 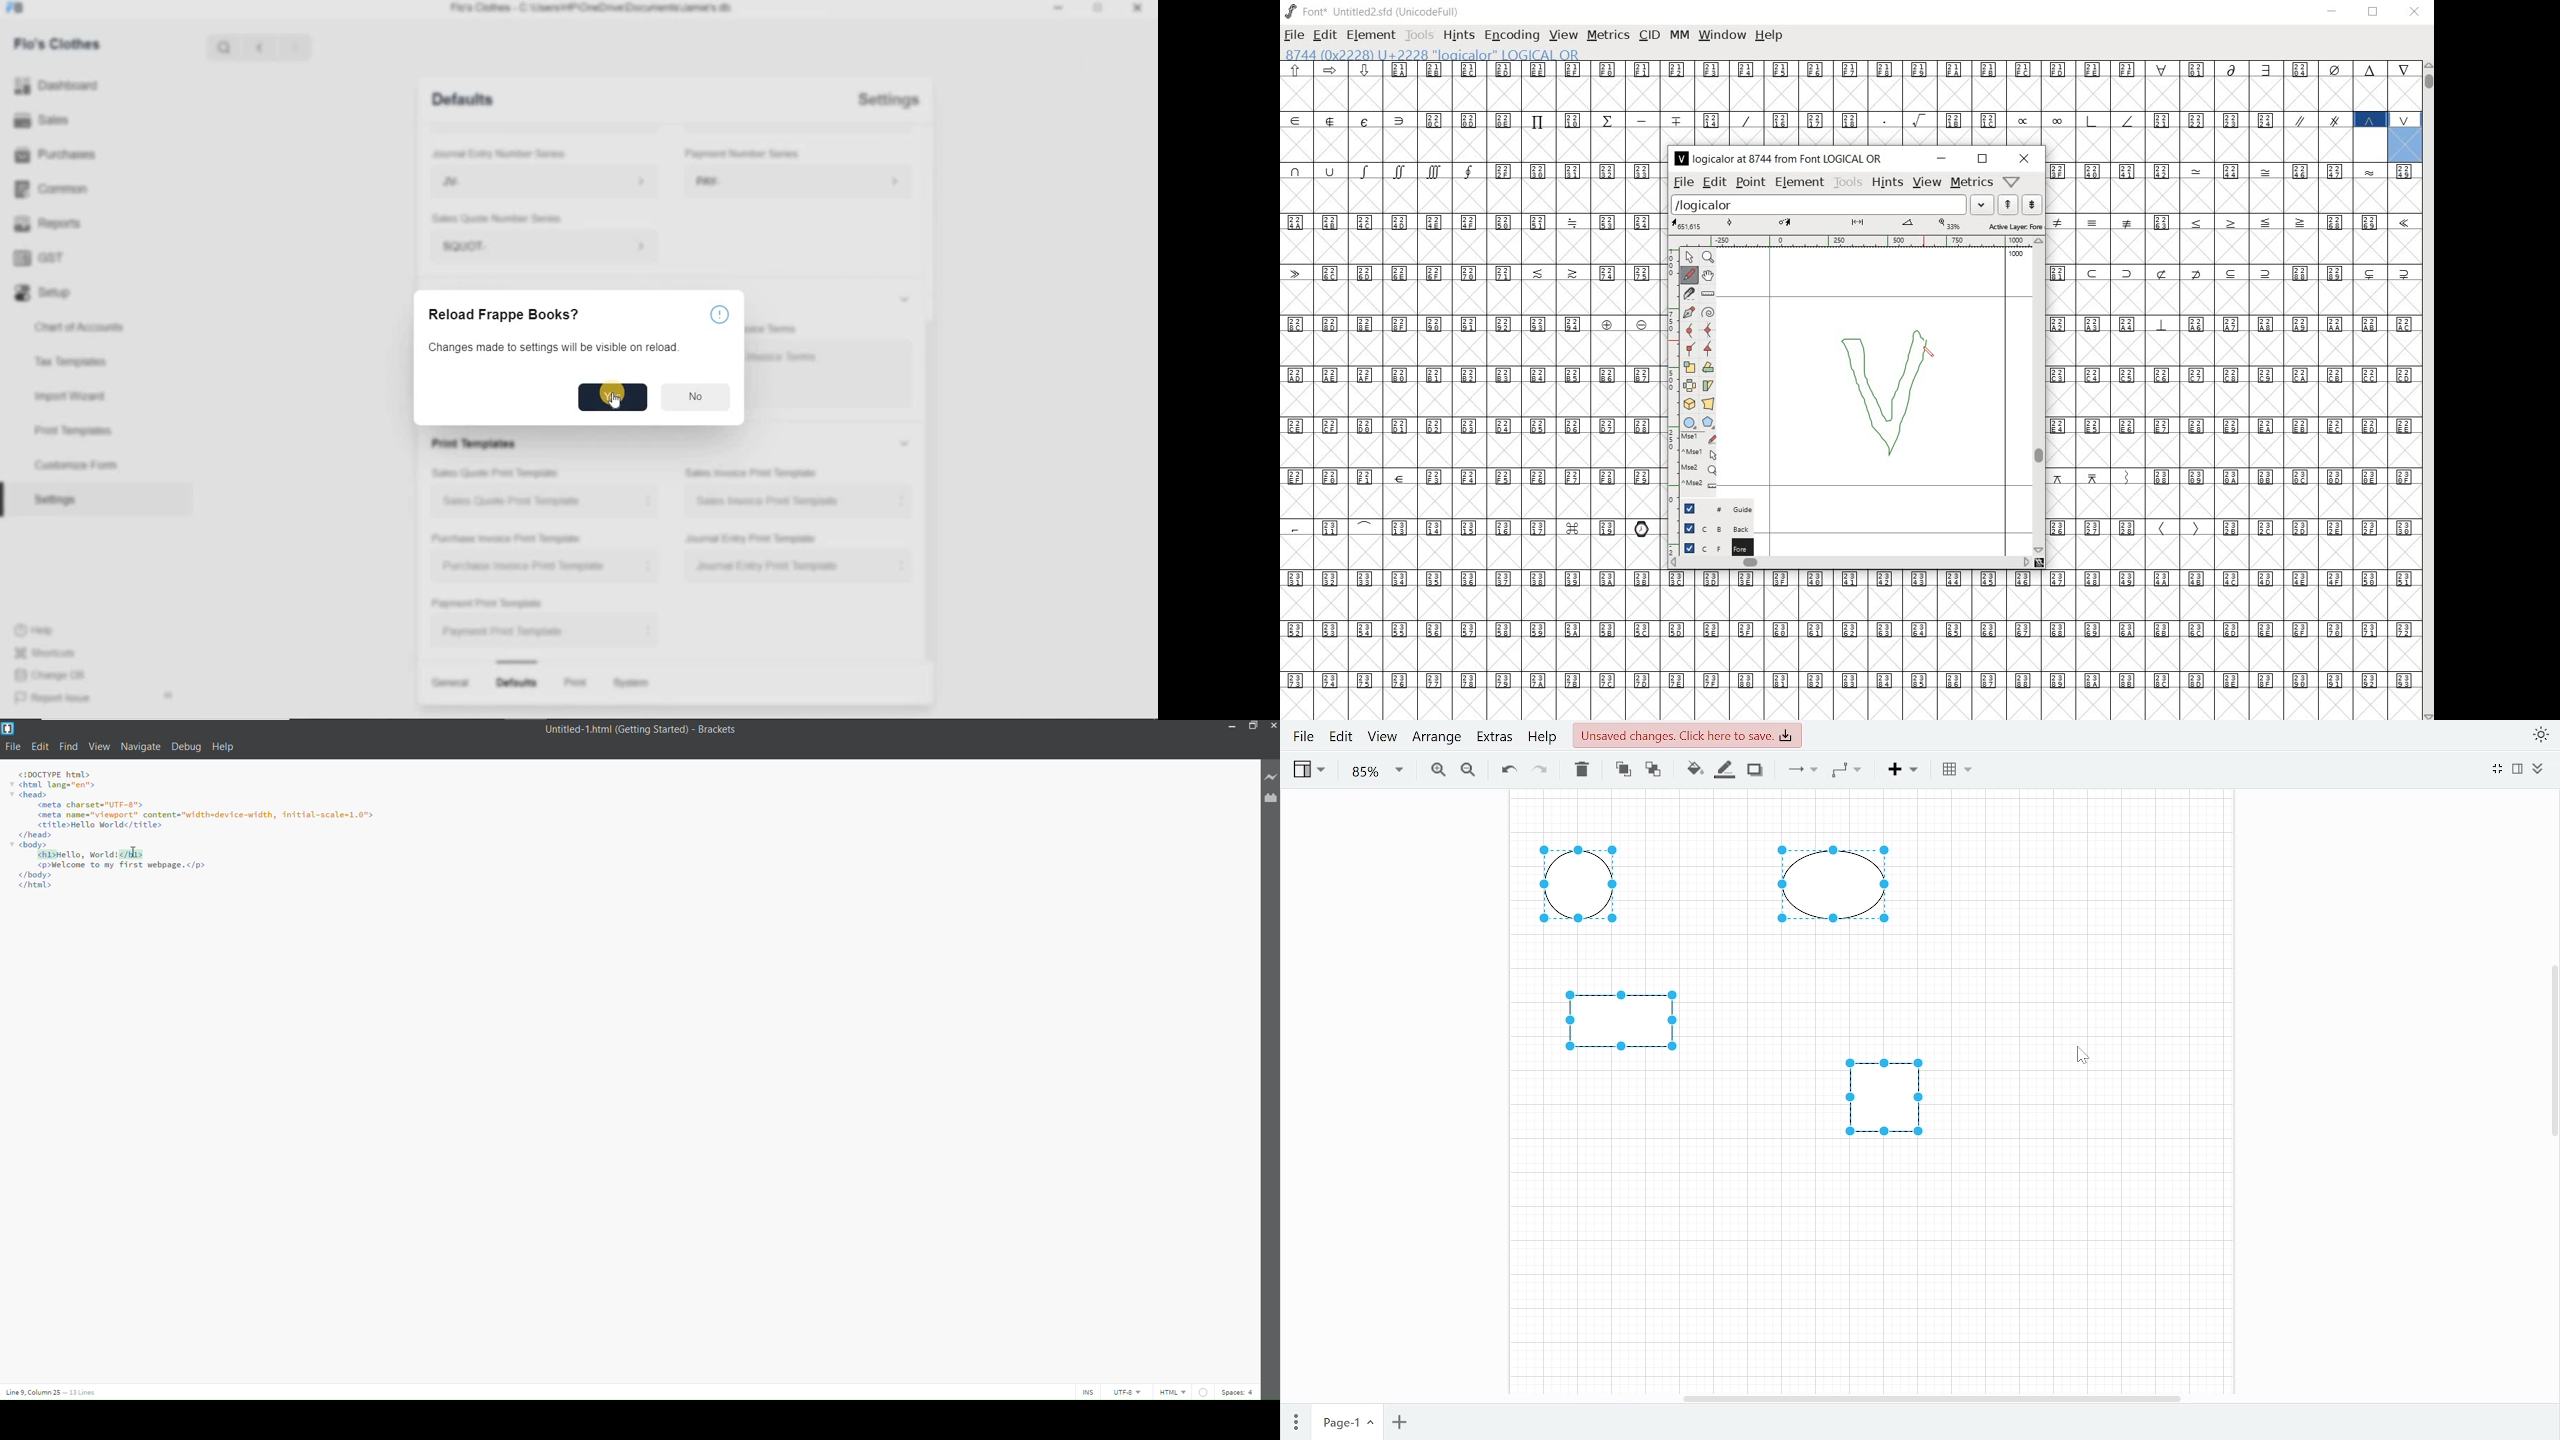 I want to click on designing logical OR glyph, so click(x=1885, y=392).